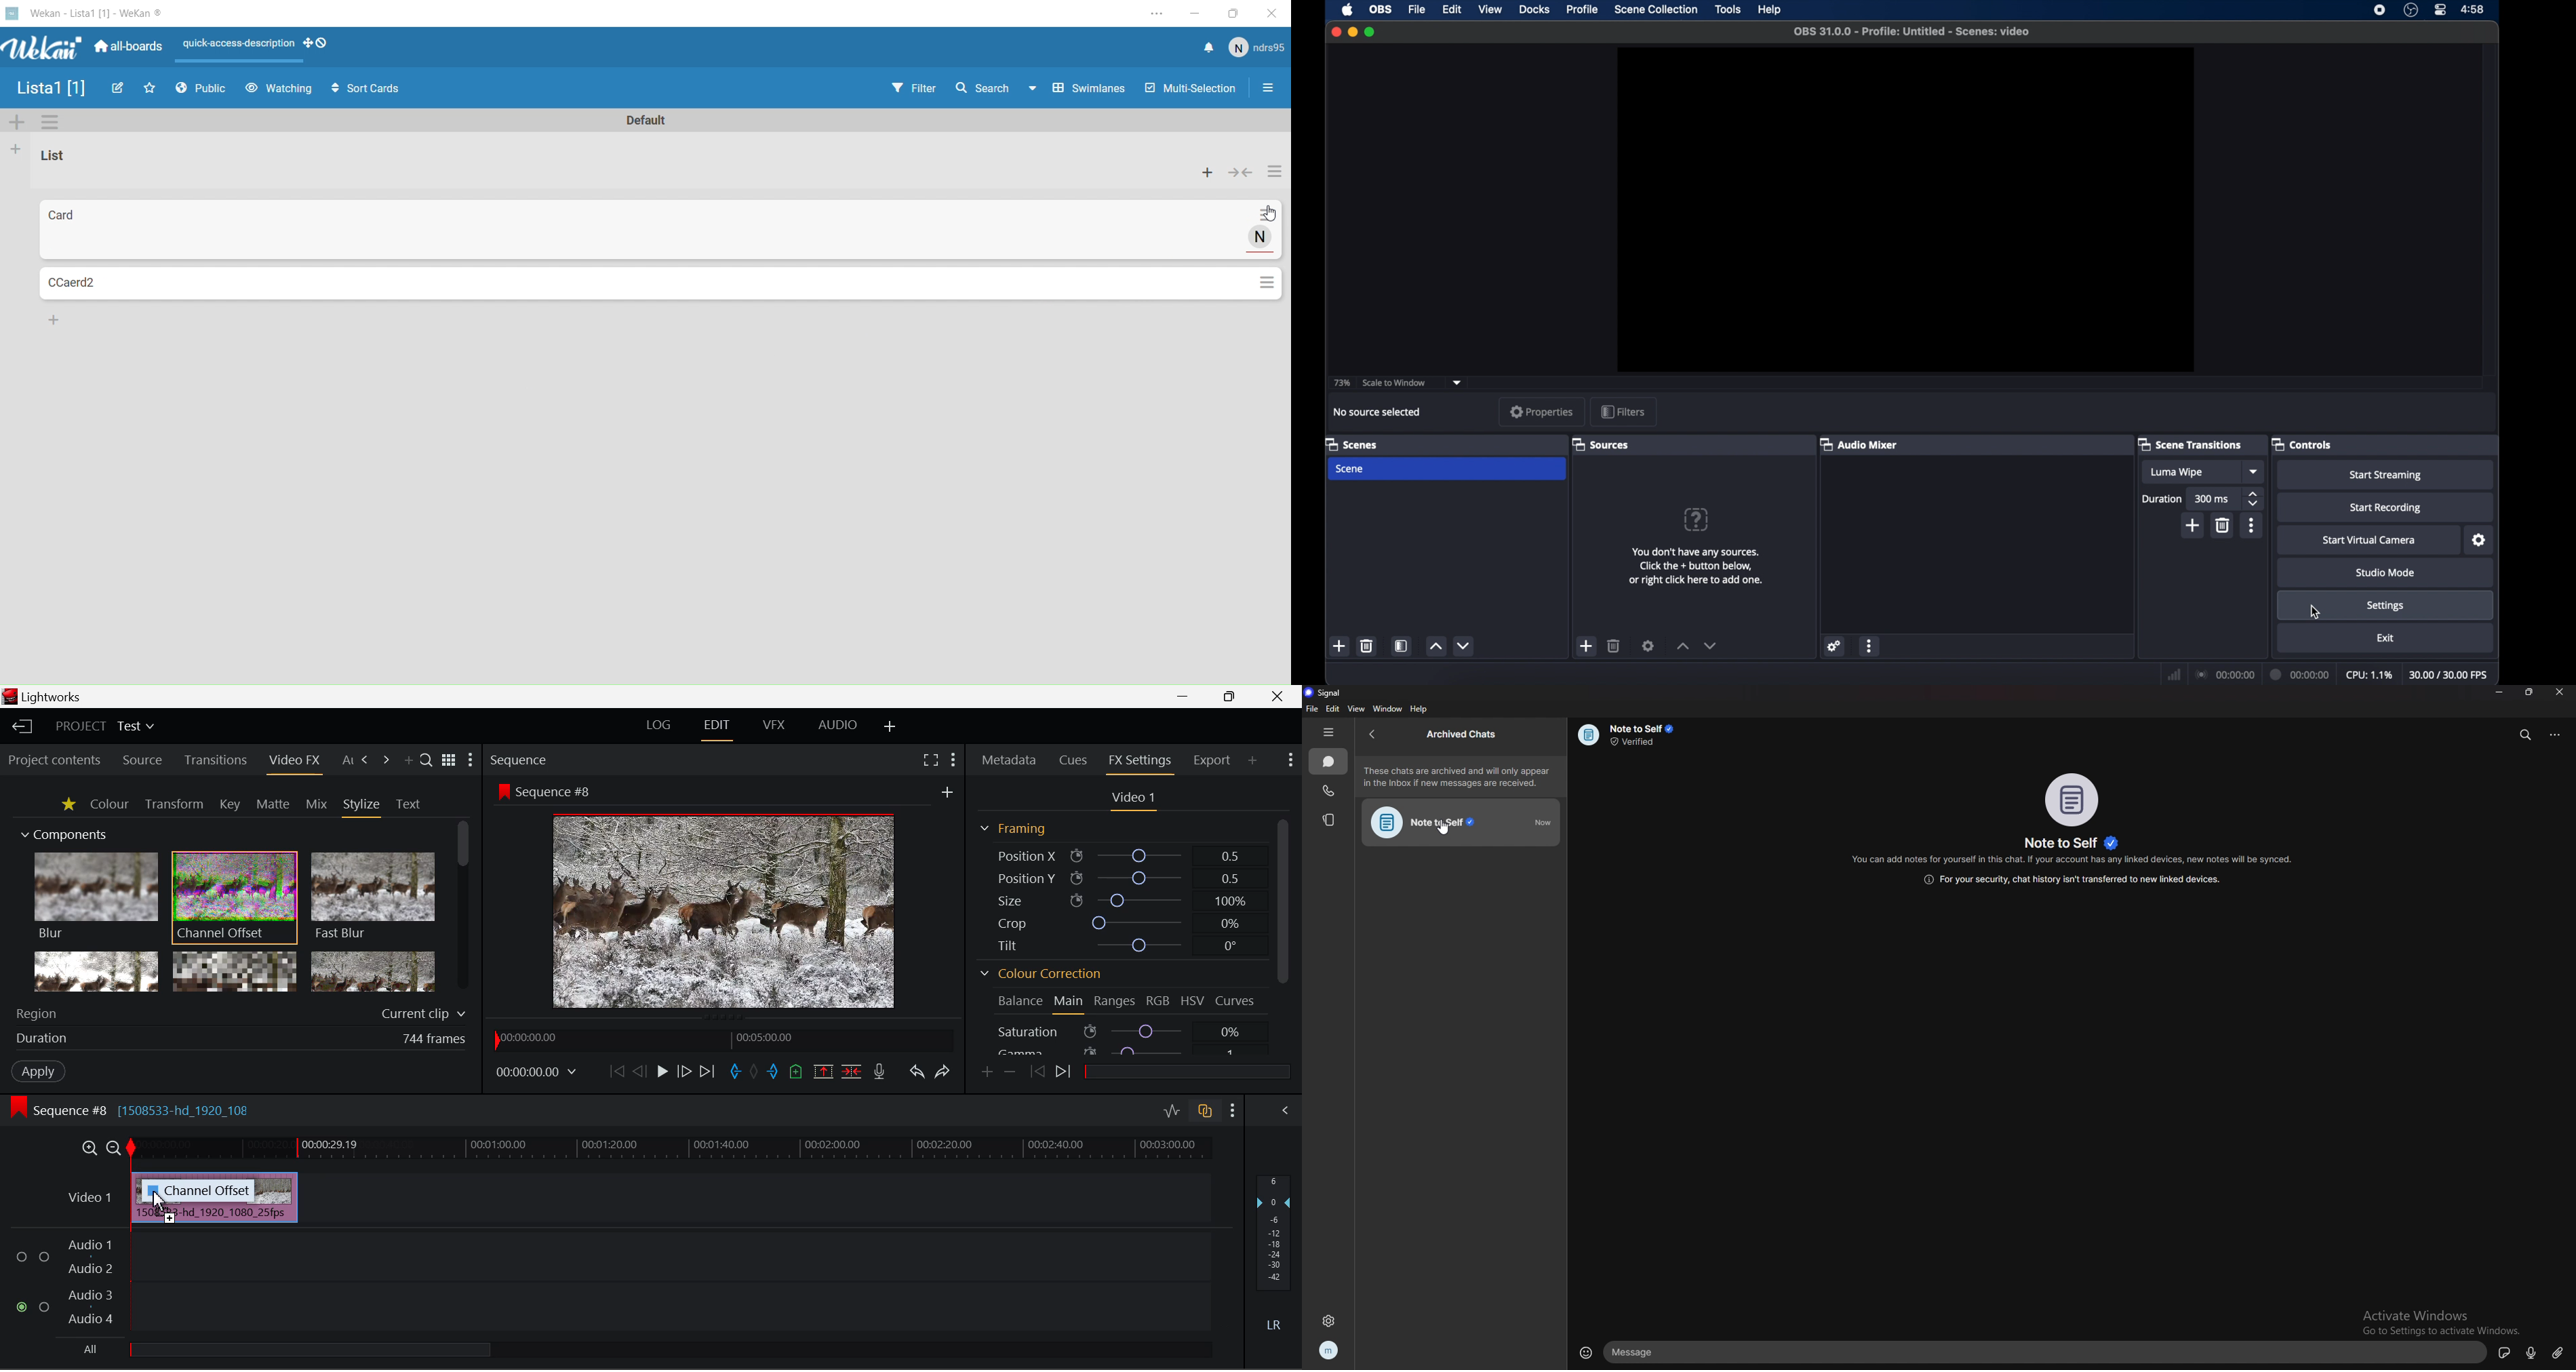 The image size is (2576, 1372). What do you see at coordinates (1336, 30) in the screenshot?
I see `close` at bounding box center [1336, 30].